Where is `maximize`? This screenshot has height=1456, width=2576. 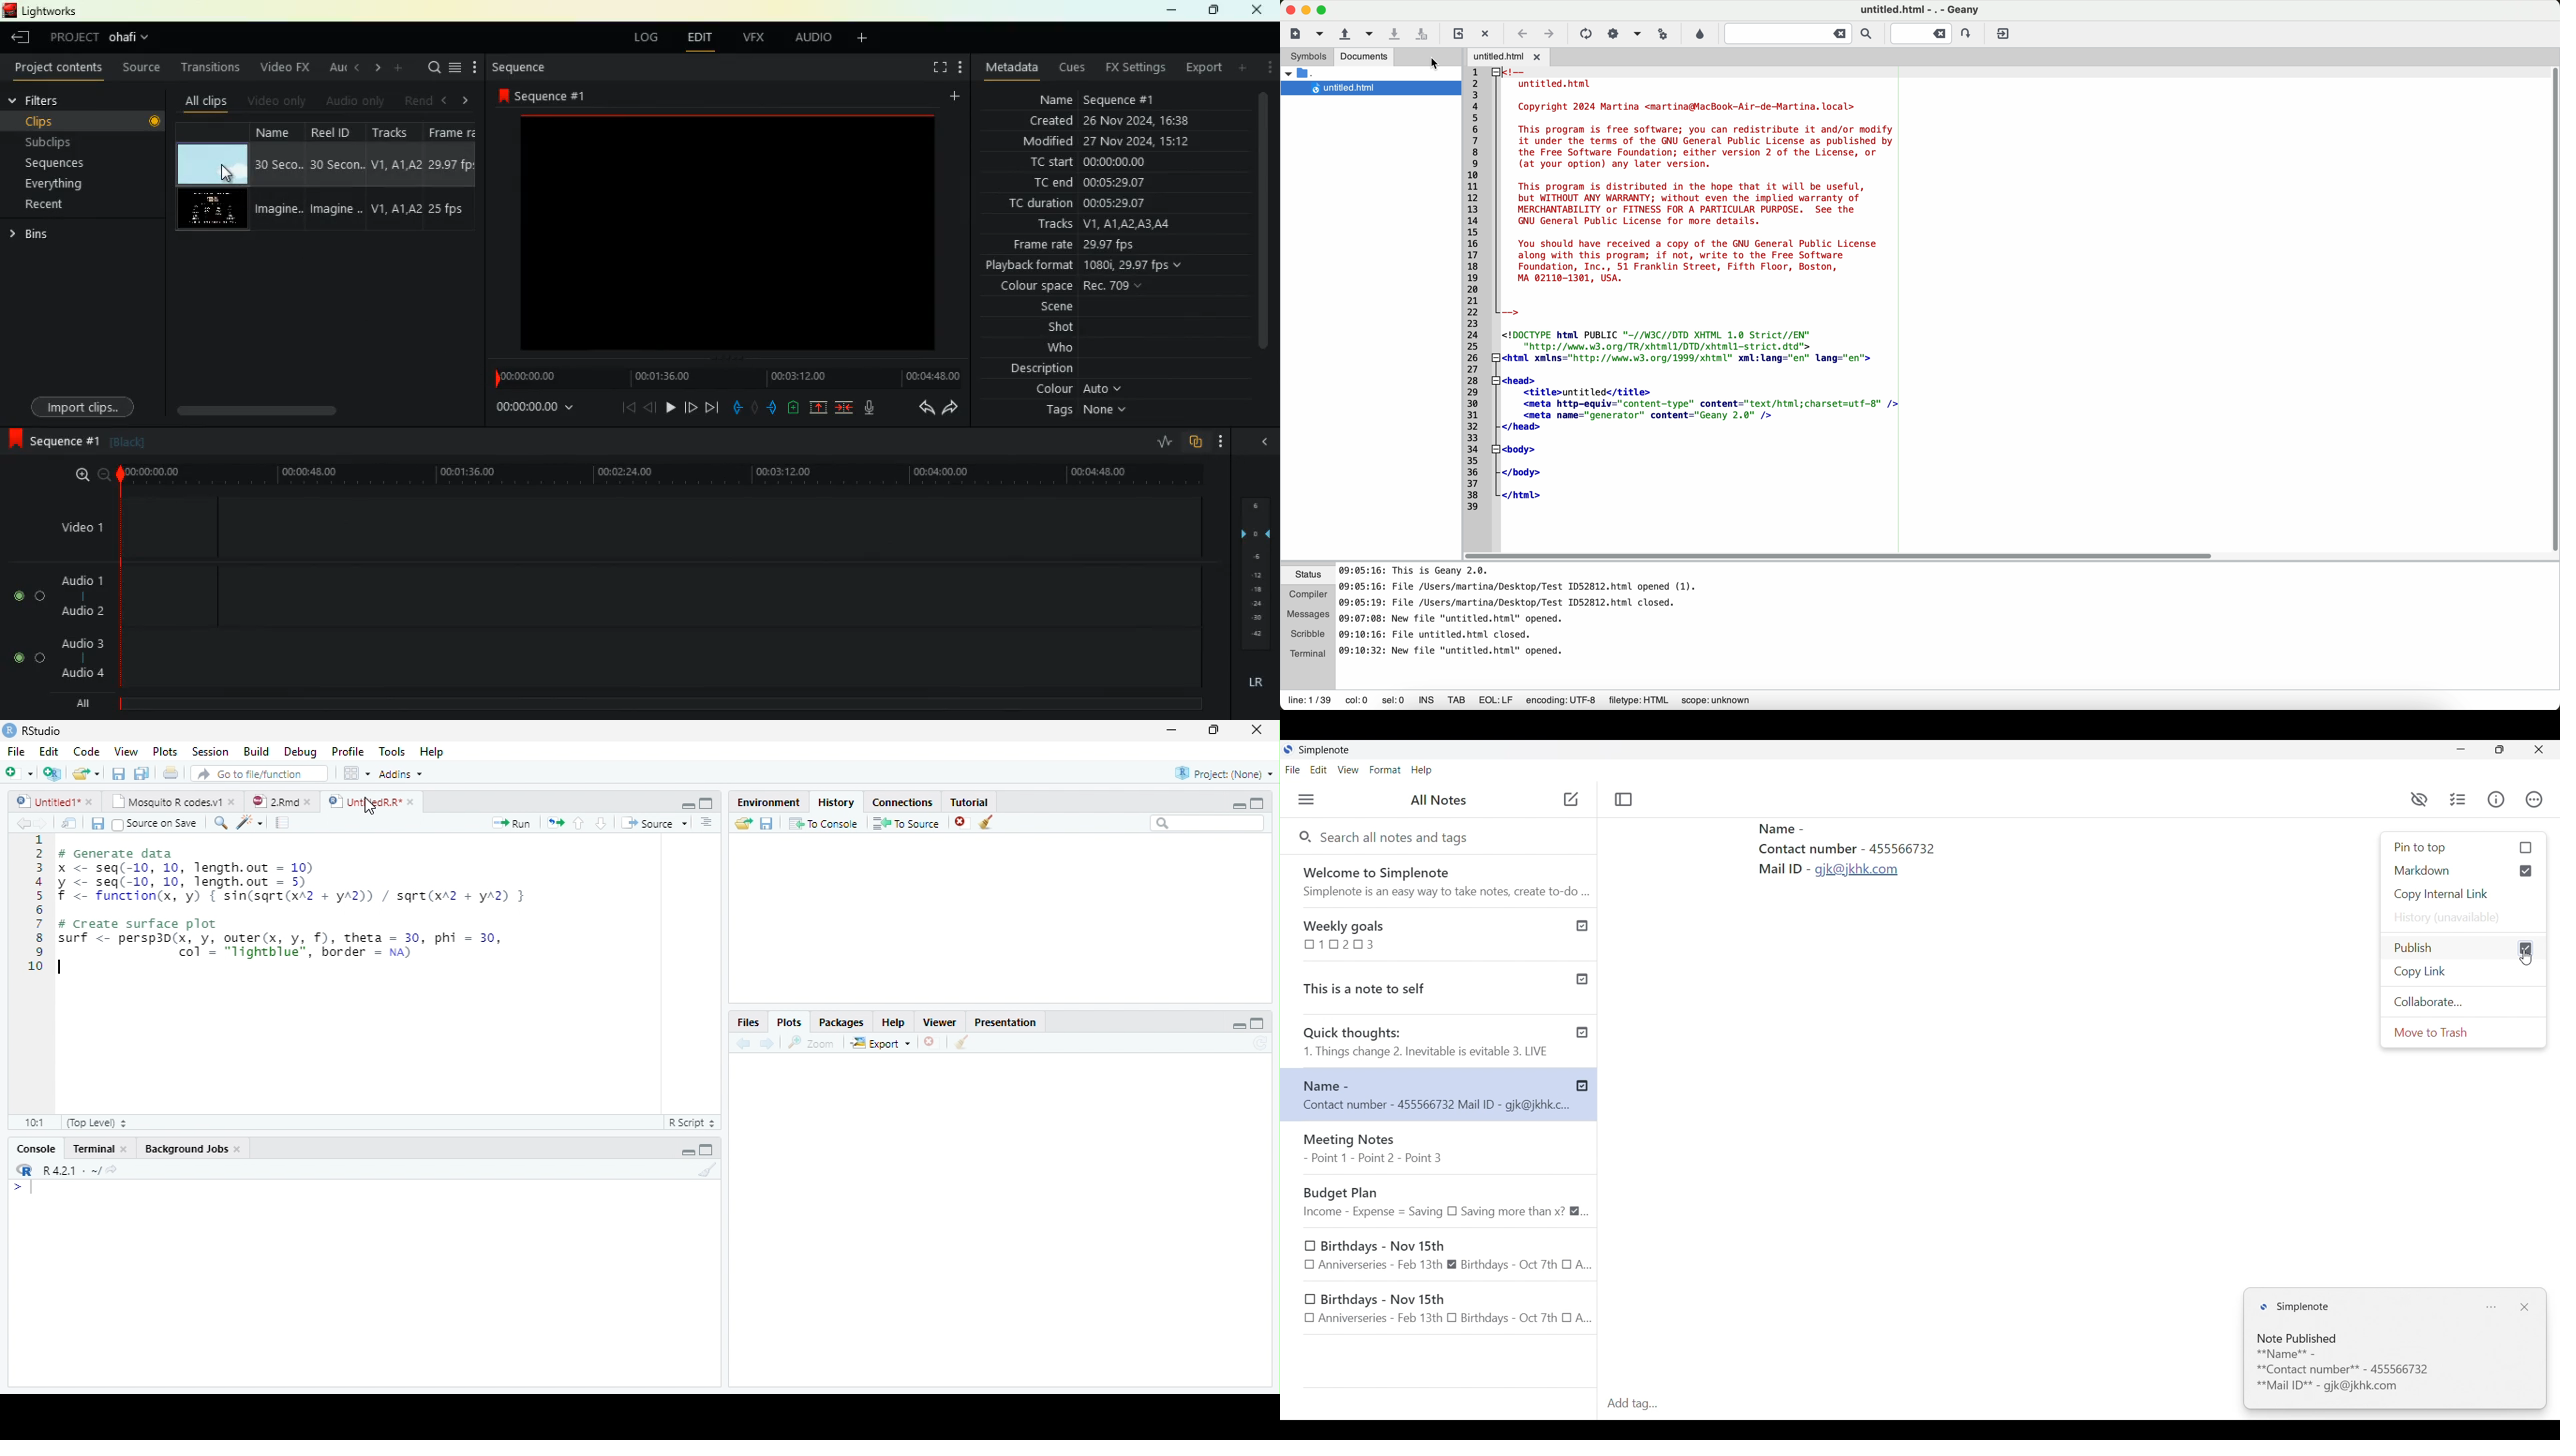
maximize is located at coordinates (1258, 803).